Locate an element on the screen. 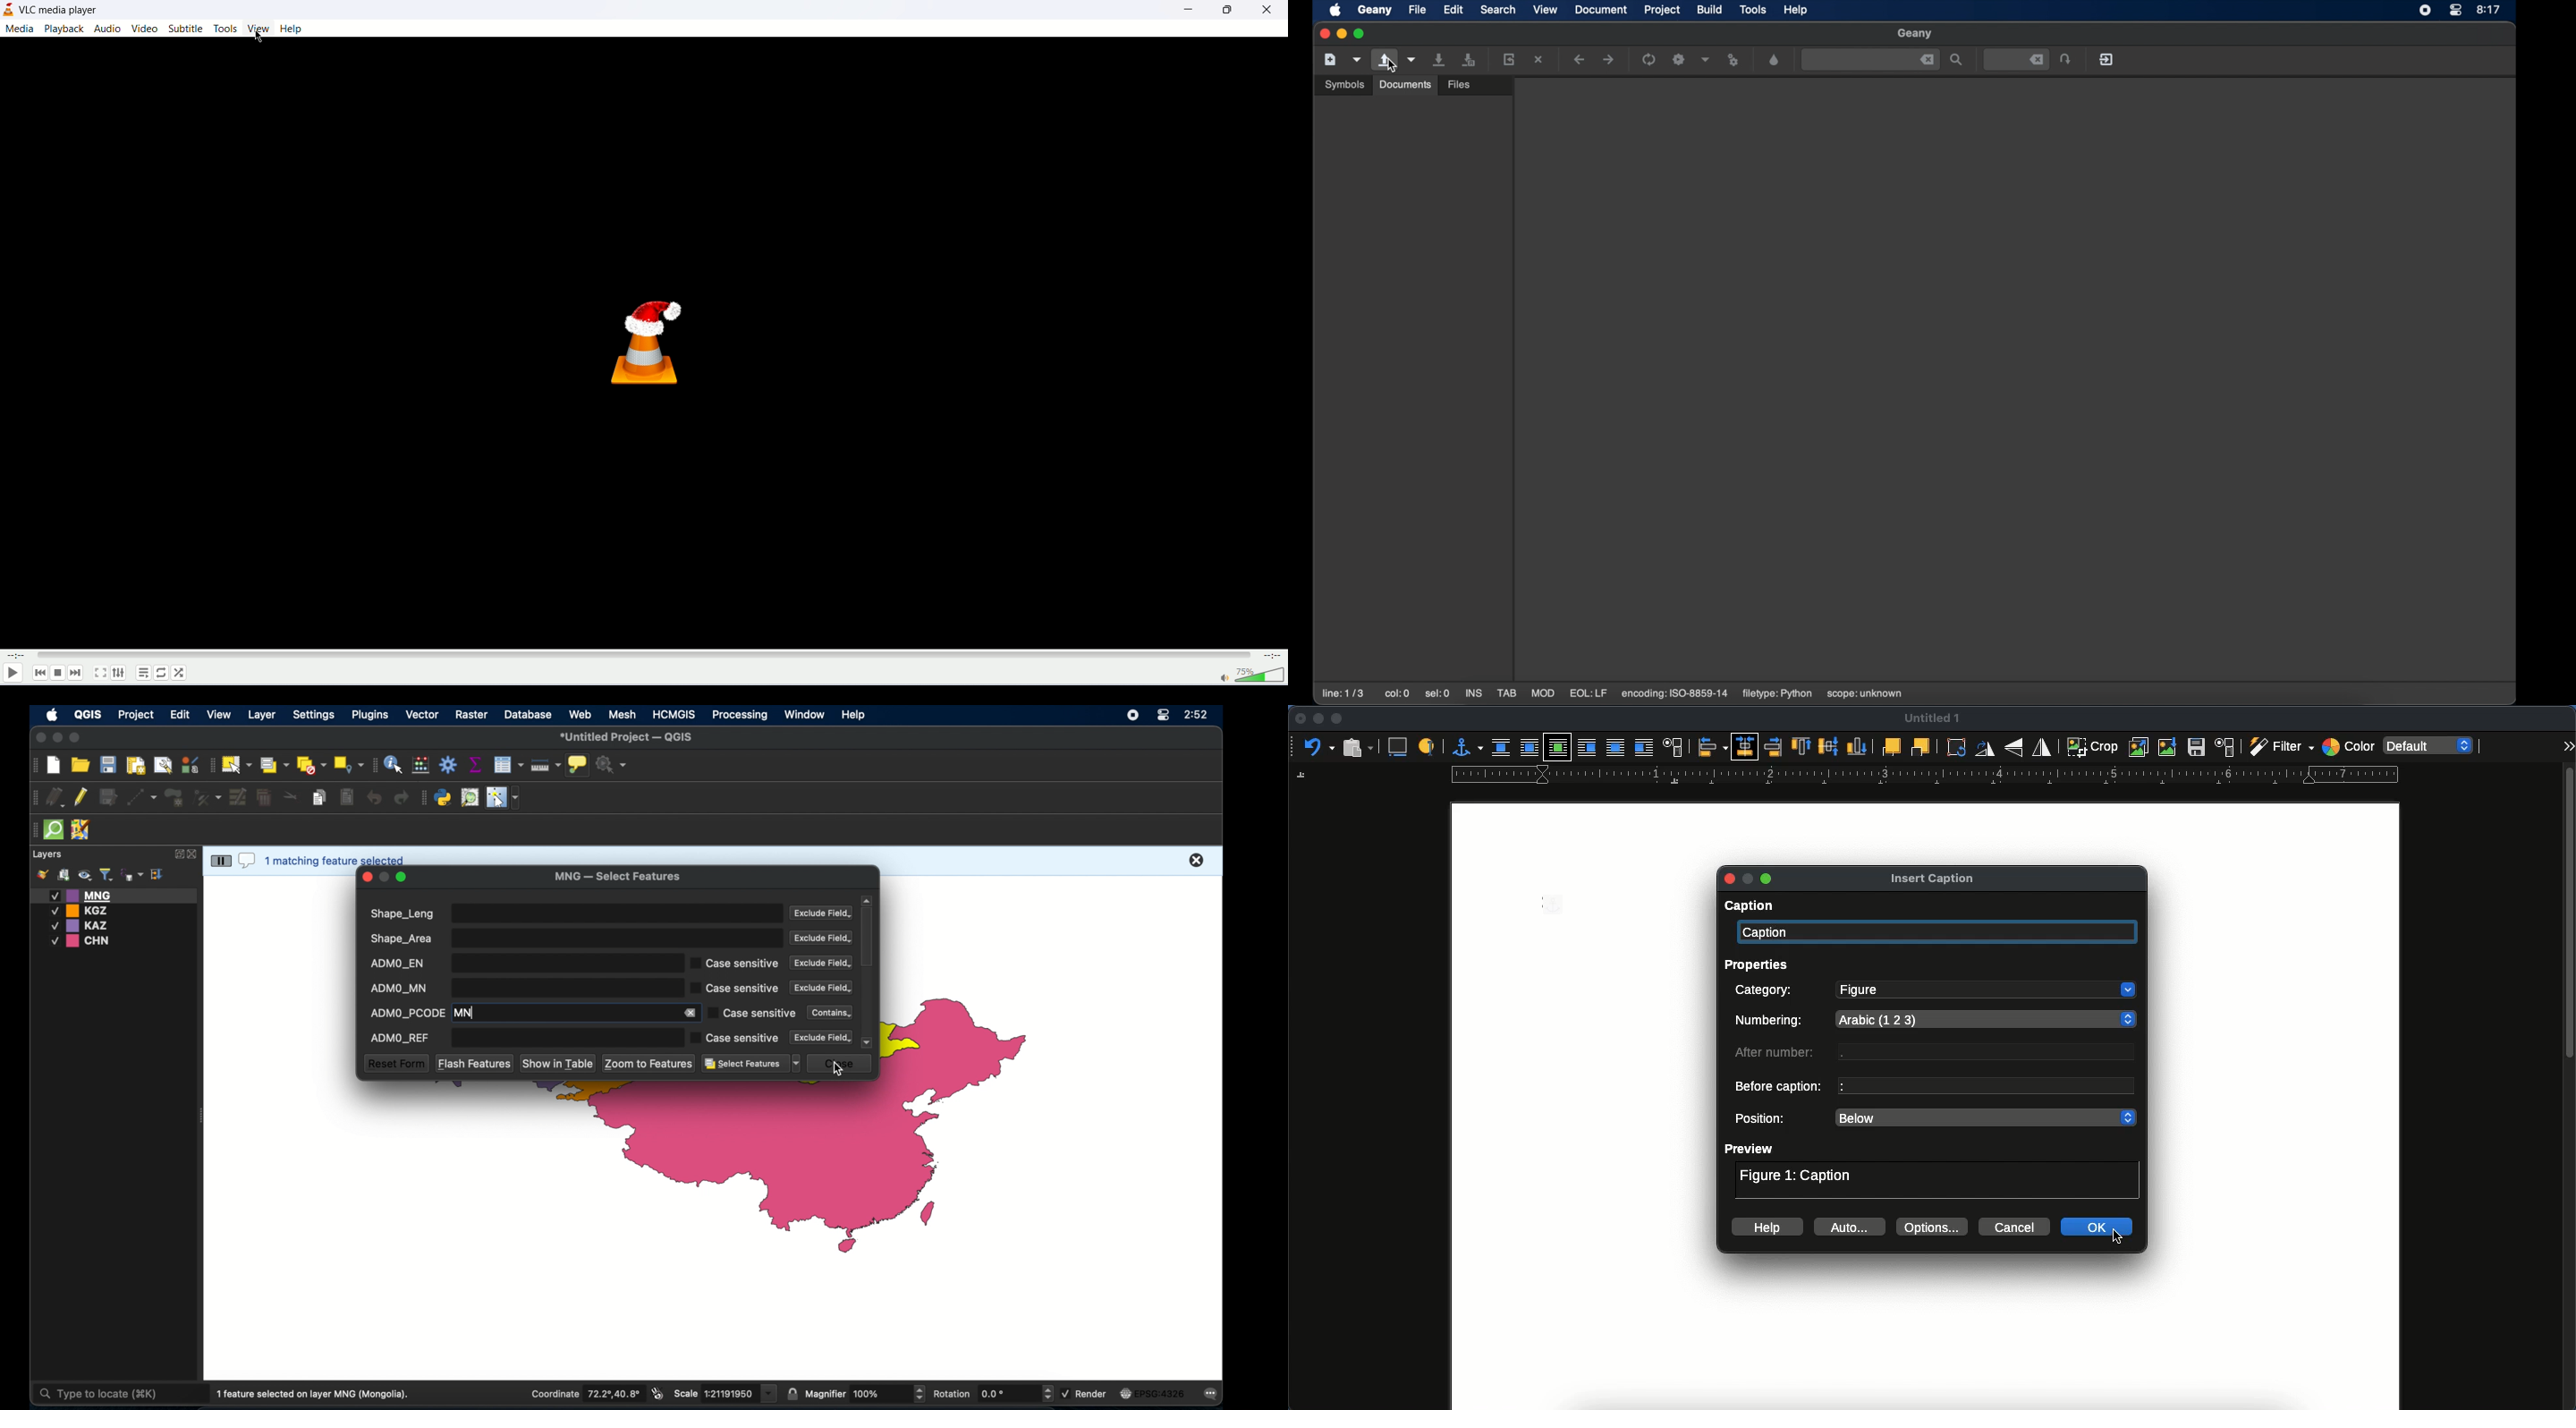 The width and height of the screenshot is (2576, 1428). osm place search is located at coordinates (470, 798).